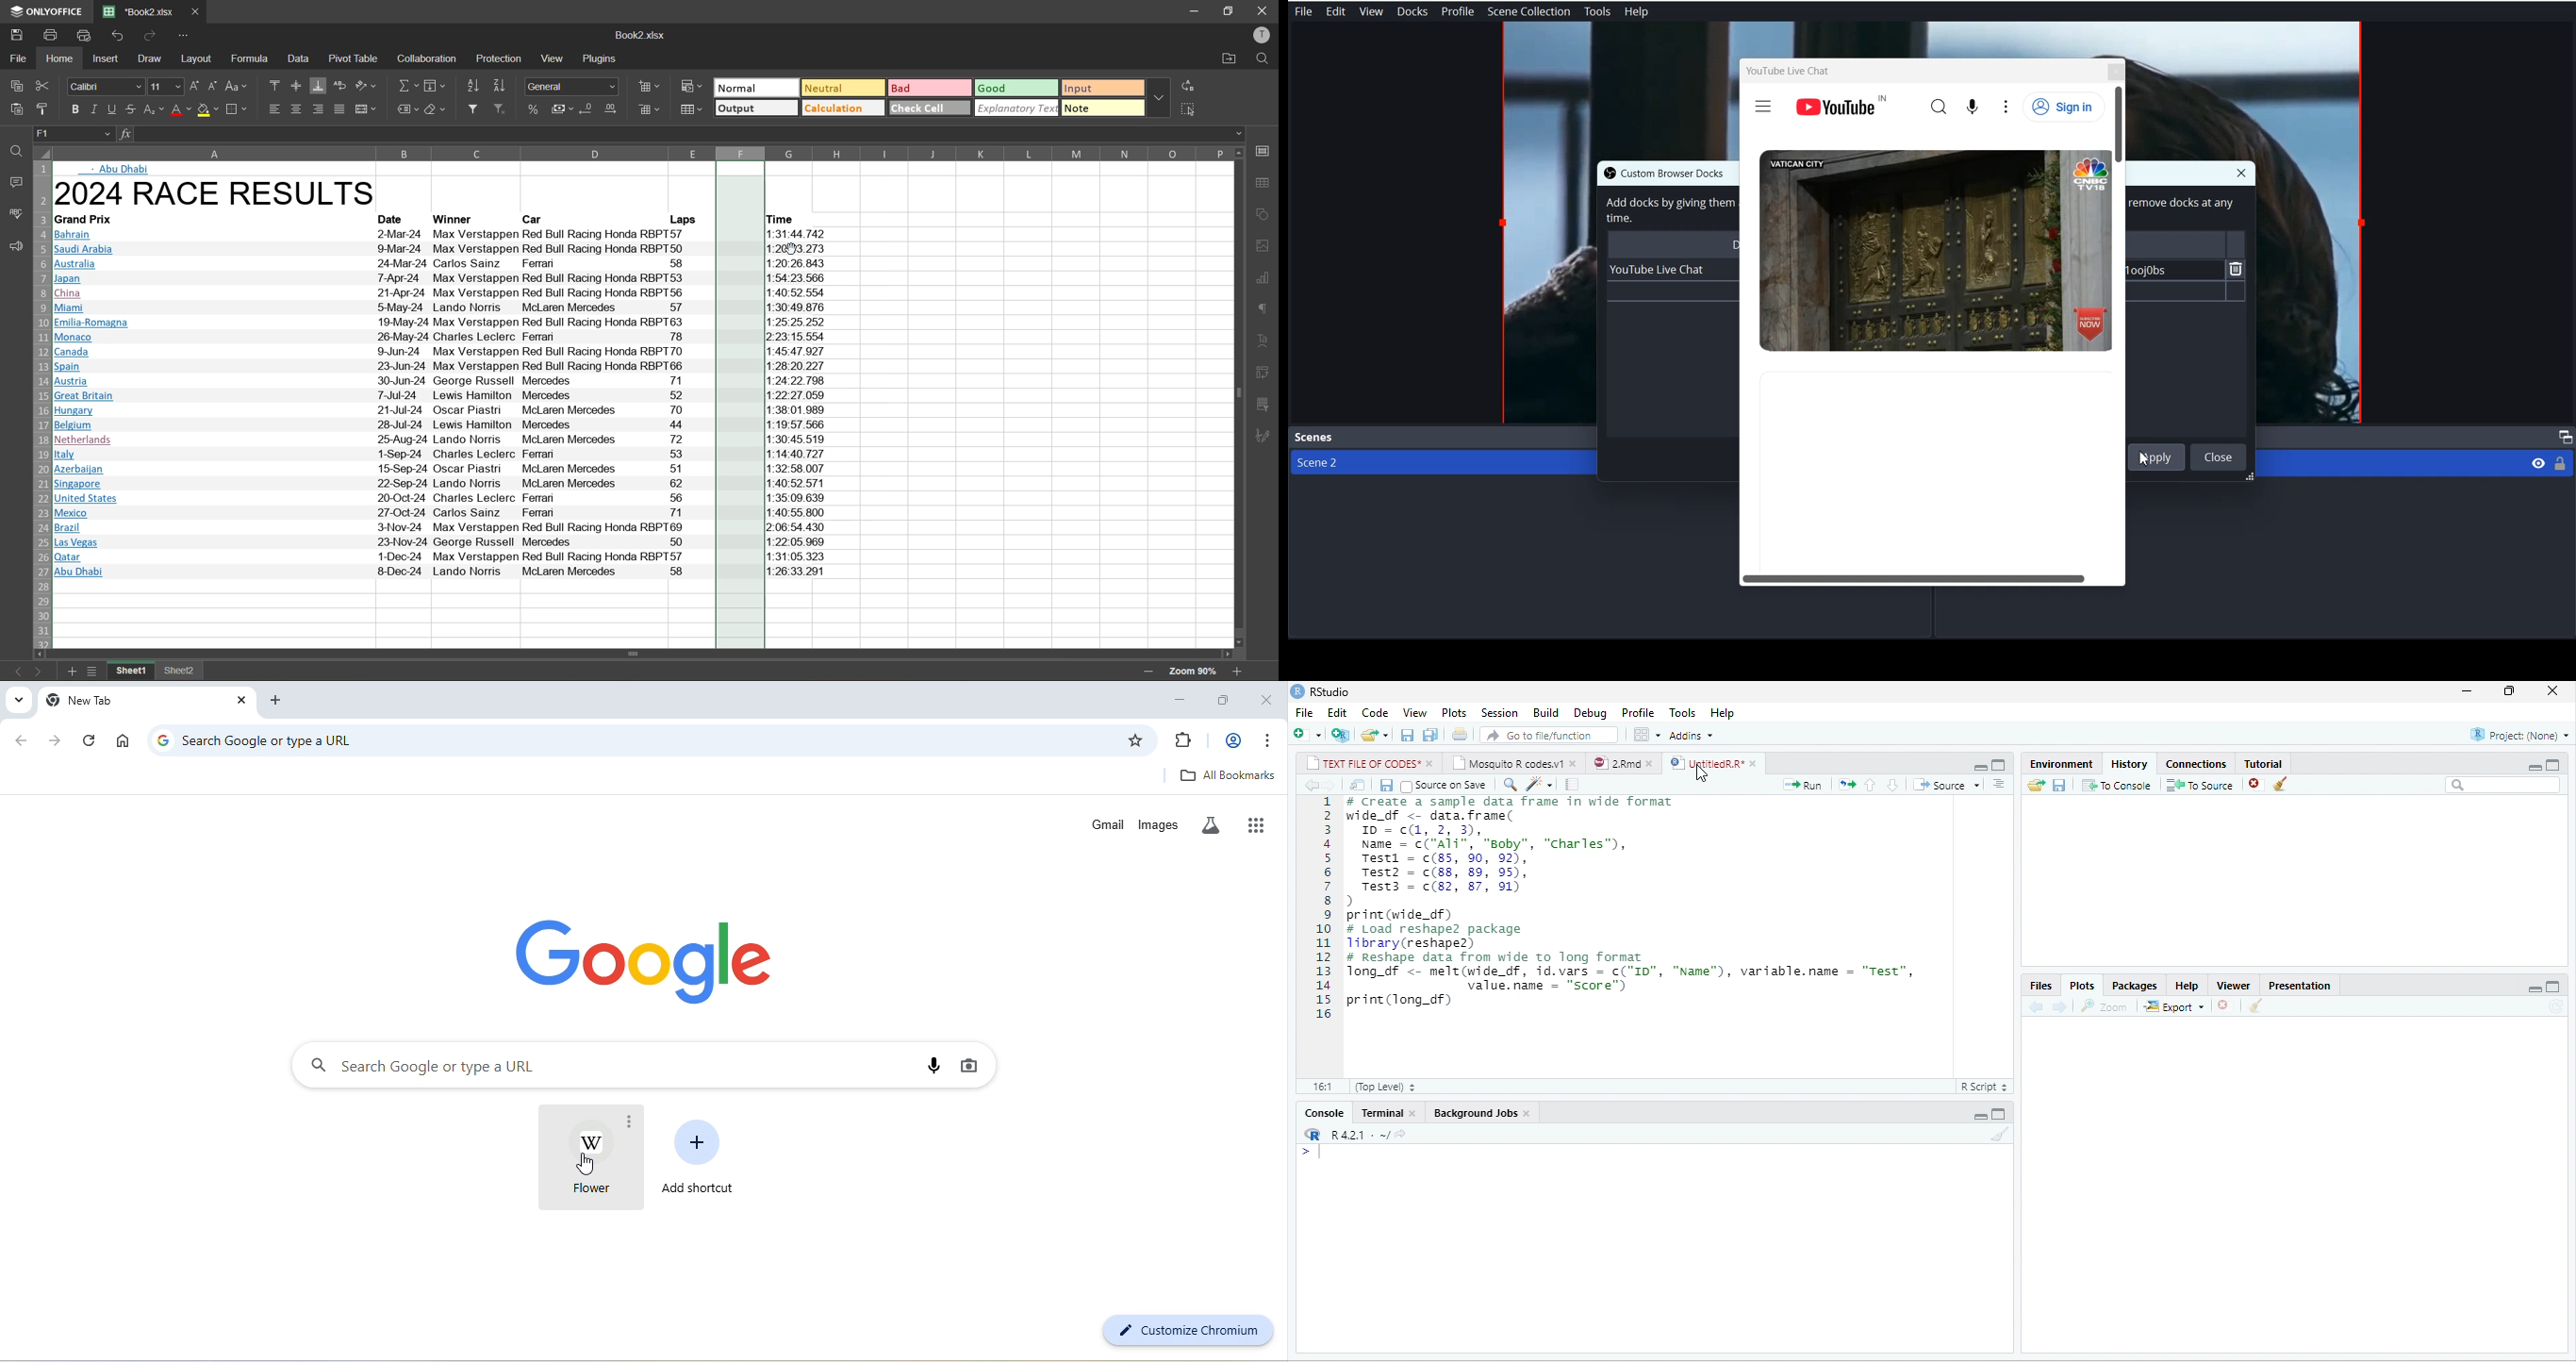  I want to click on Top Level, so click(1386, 1088).